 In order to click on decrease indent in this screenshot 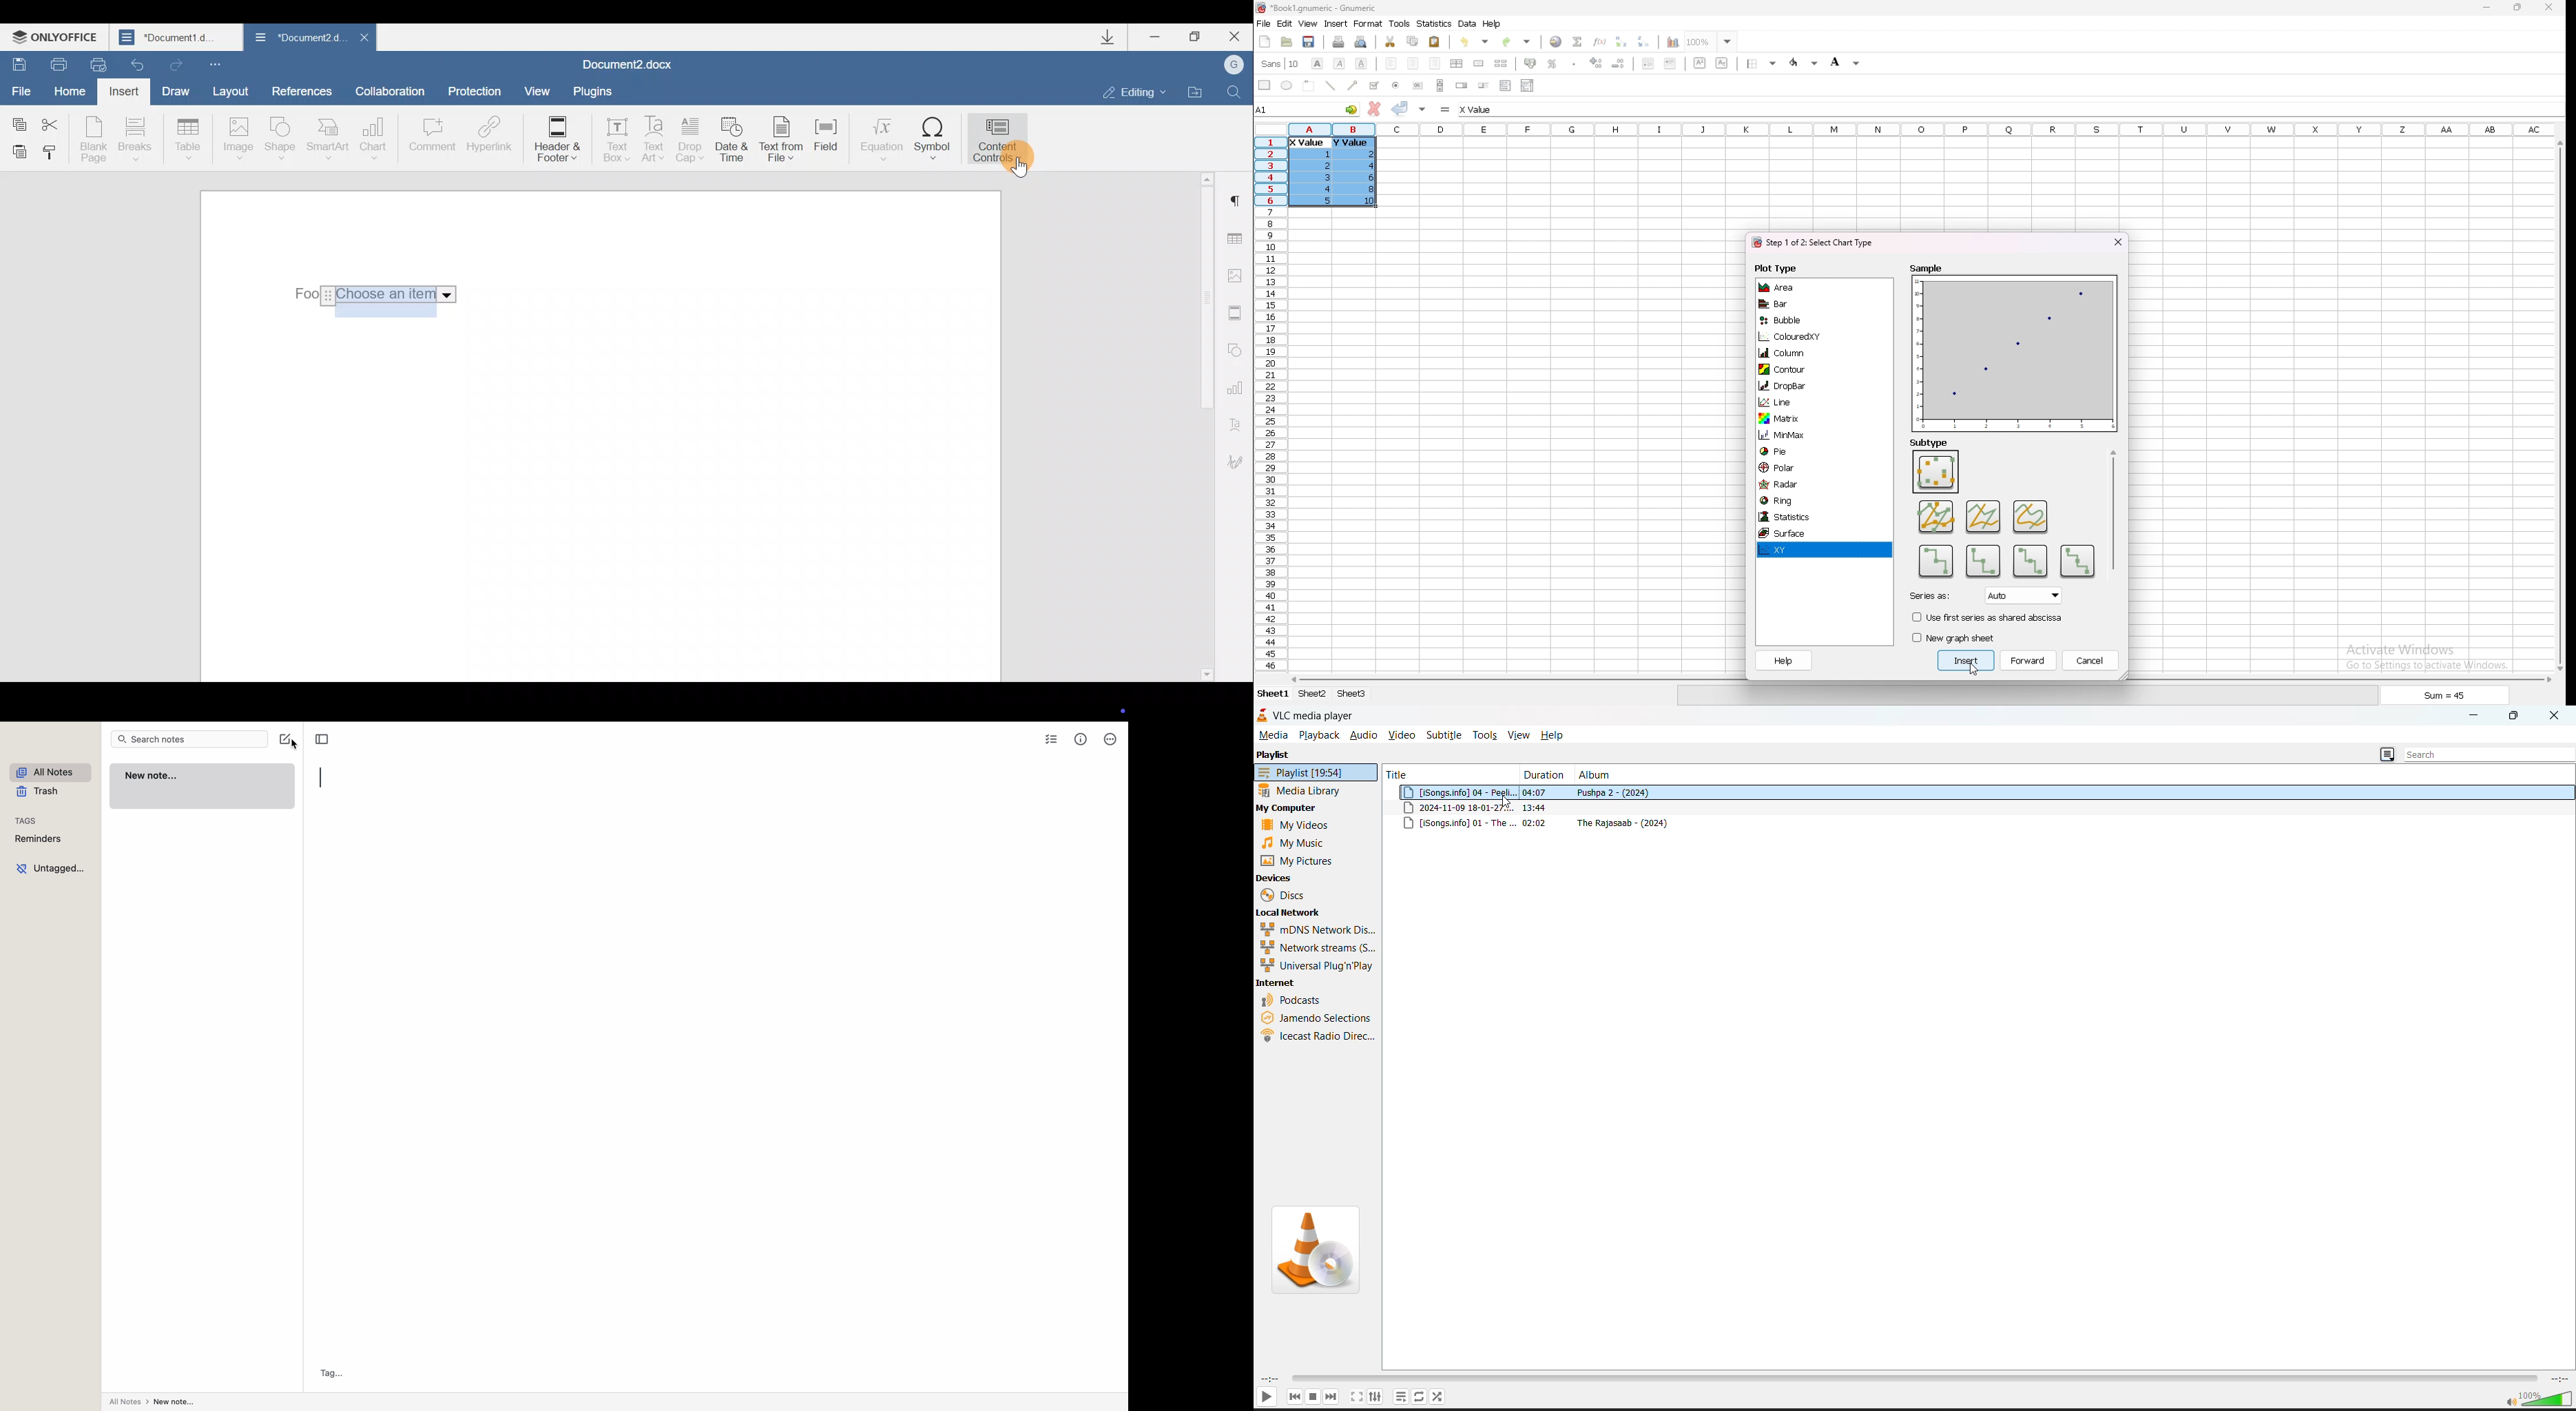, I will do `click(1649, 63)`.